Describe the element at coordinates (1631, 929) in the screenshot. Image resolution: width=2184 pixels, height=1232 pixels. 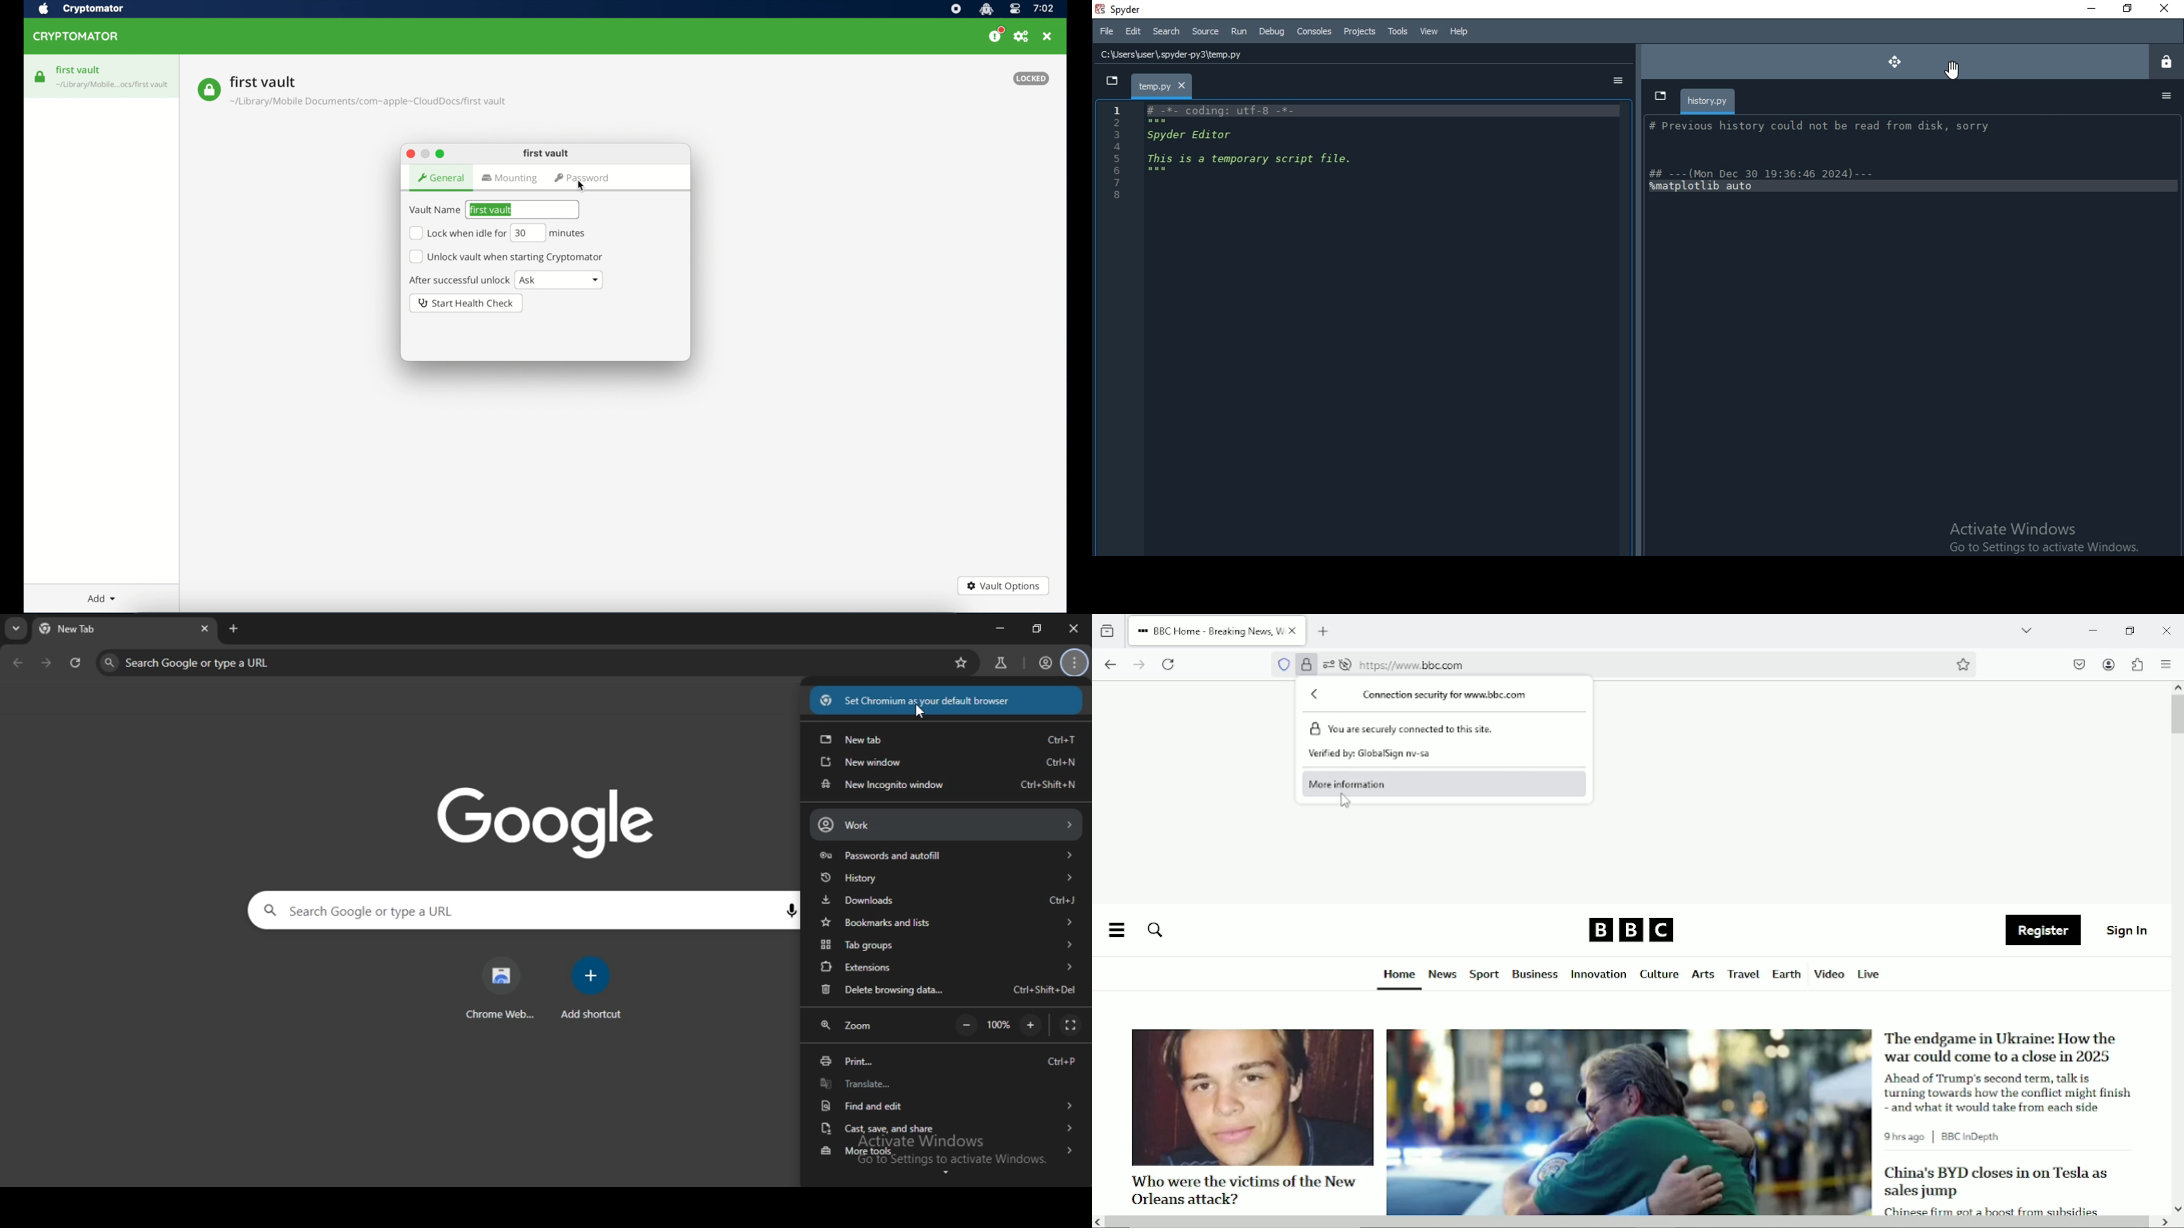
I see `BBC` at that location.